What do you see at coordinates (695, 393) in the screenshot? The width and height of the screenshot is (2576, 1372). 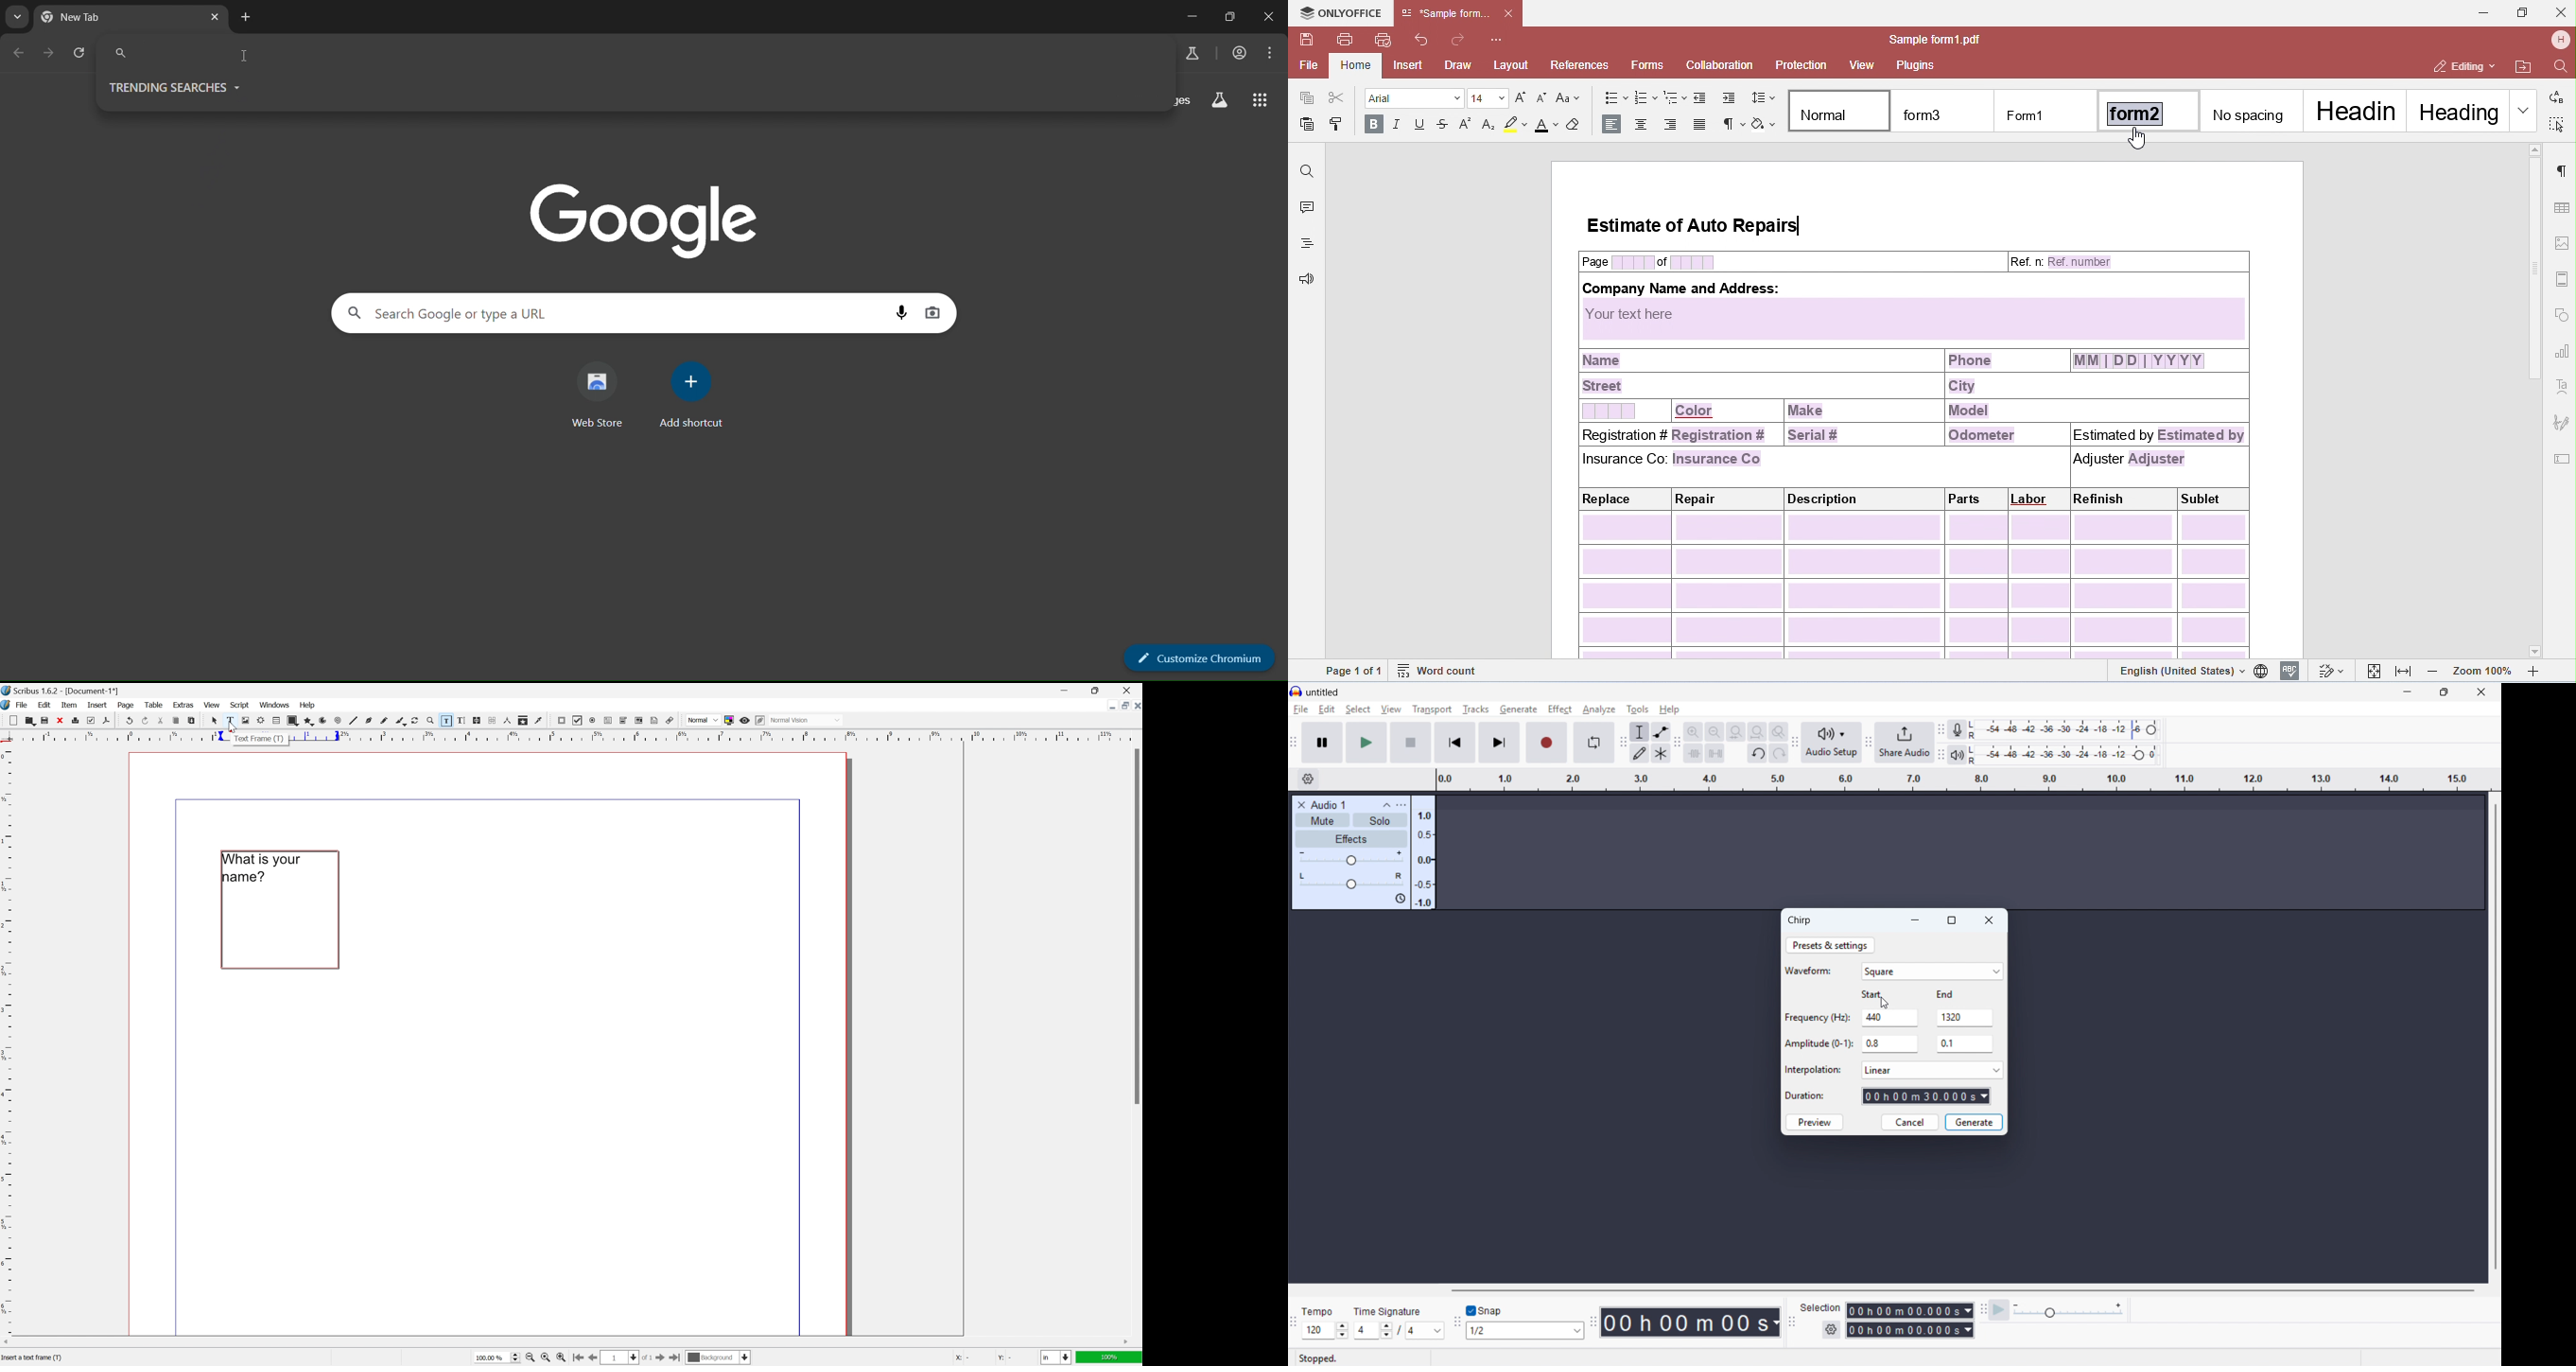 I see `add shortcut` at bounding box center [695, 393].